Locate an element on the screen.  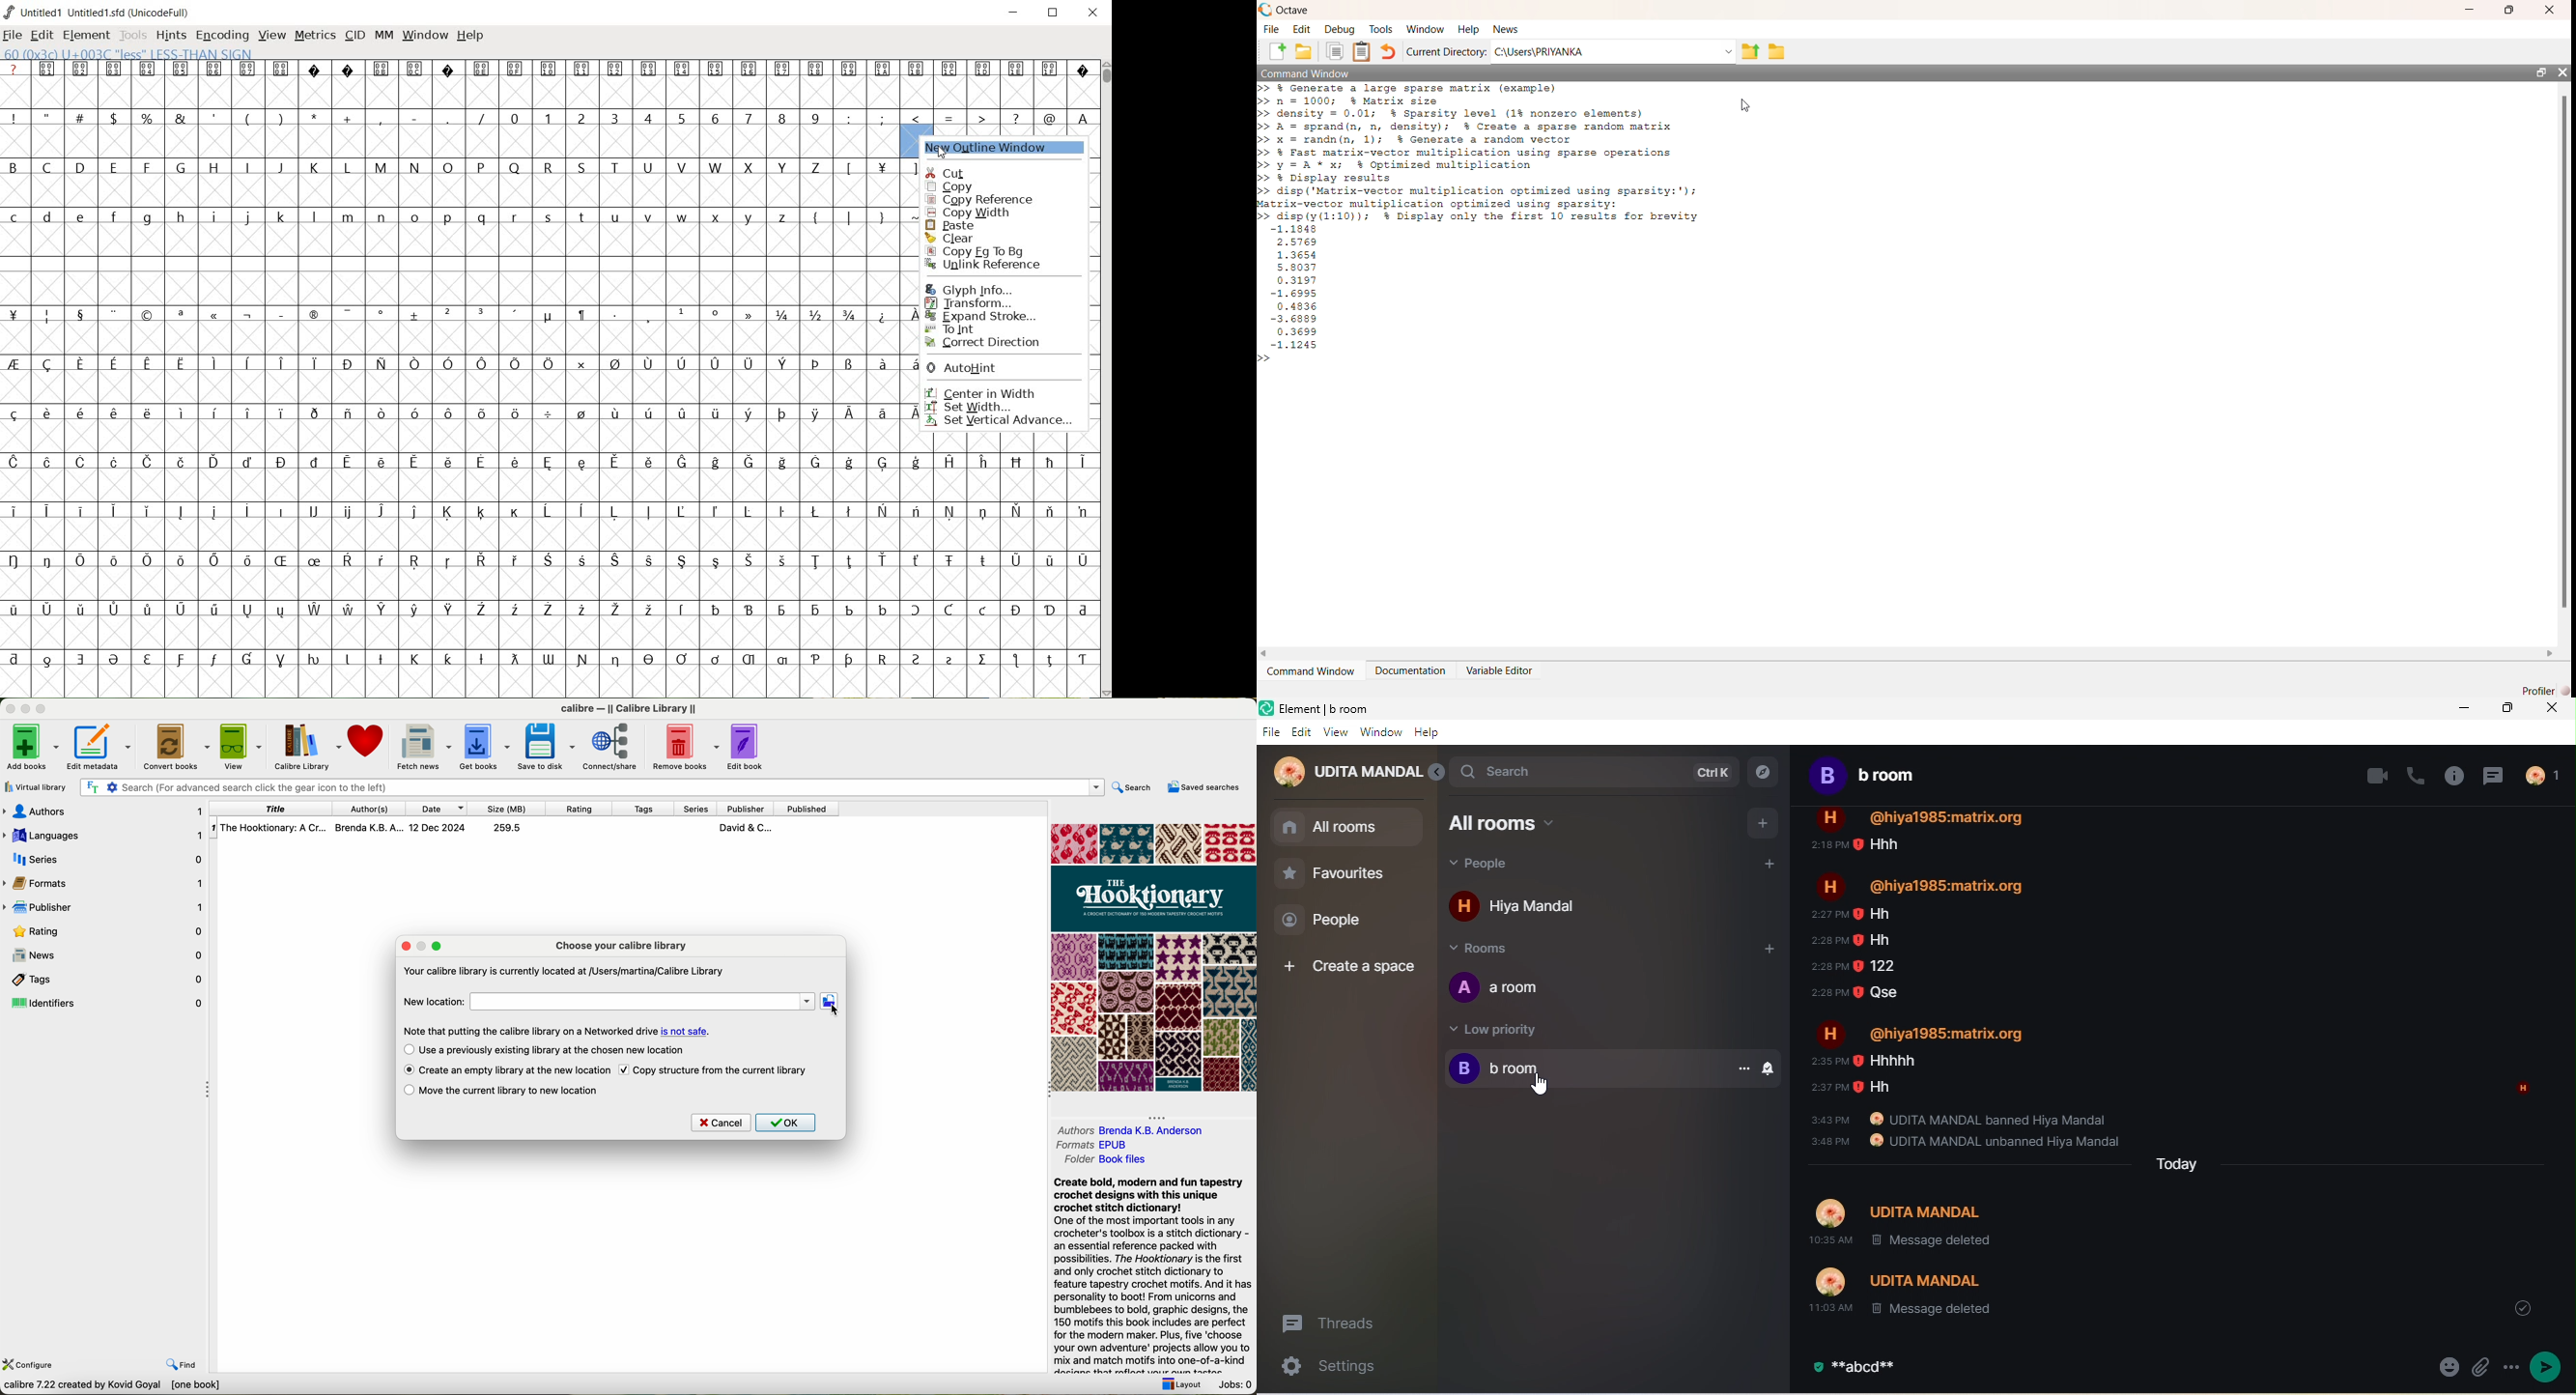
maximize popup is located at coordinates (438, 946).